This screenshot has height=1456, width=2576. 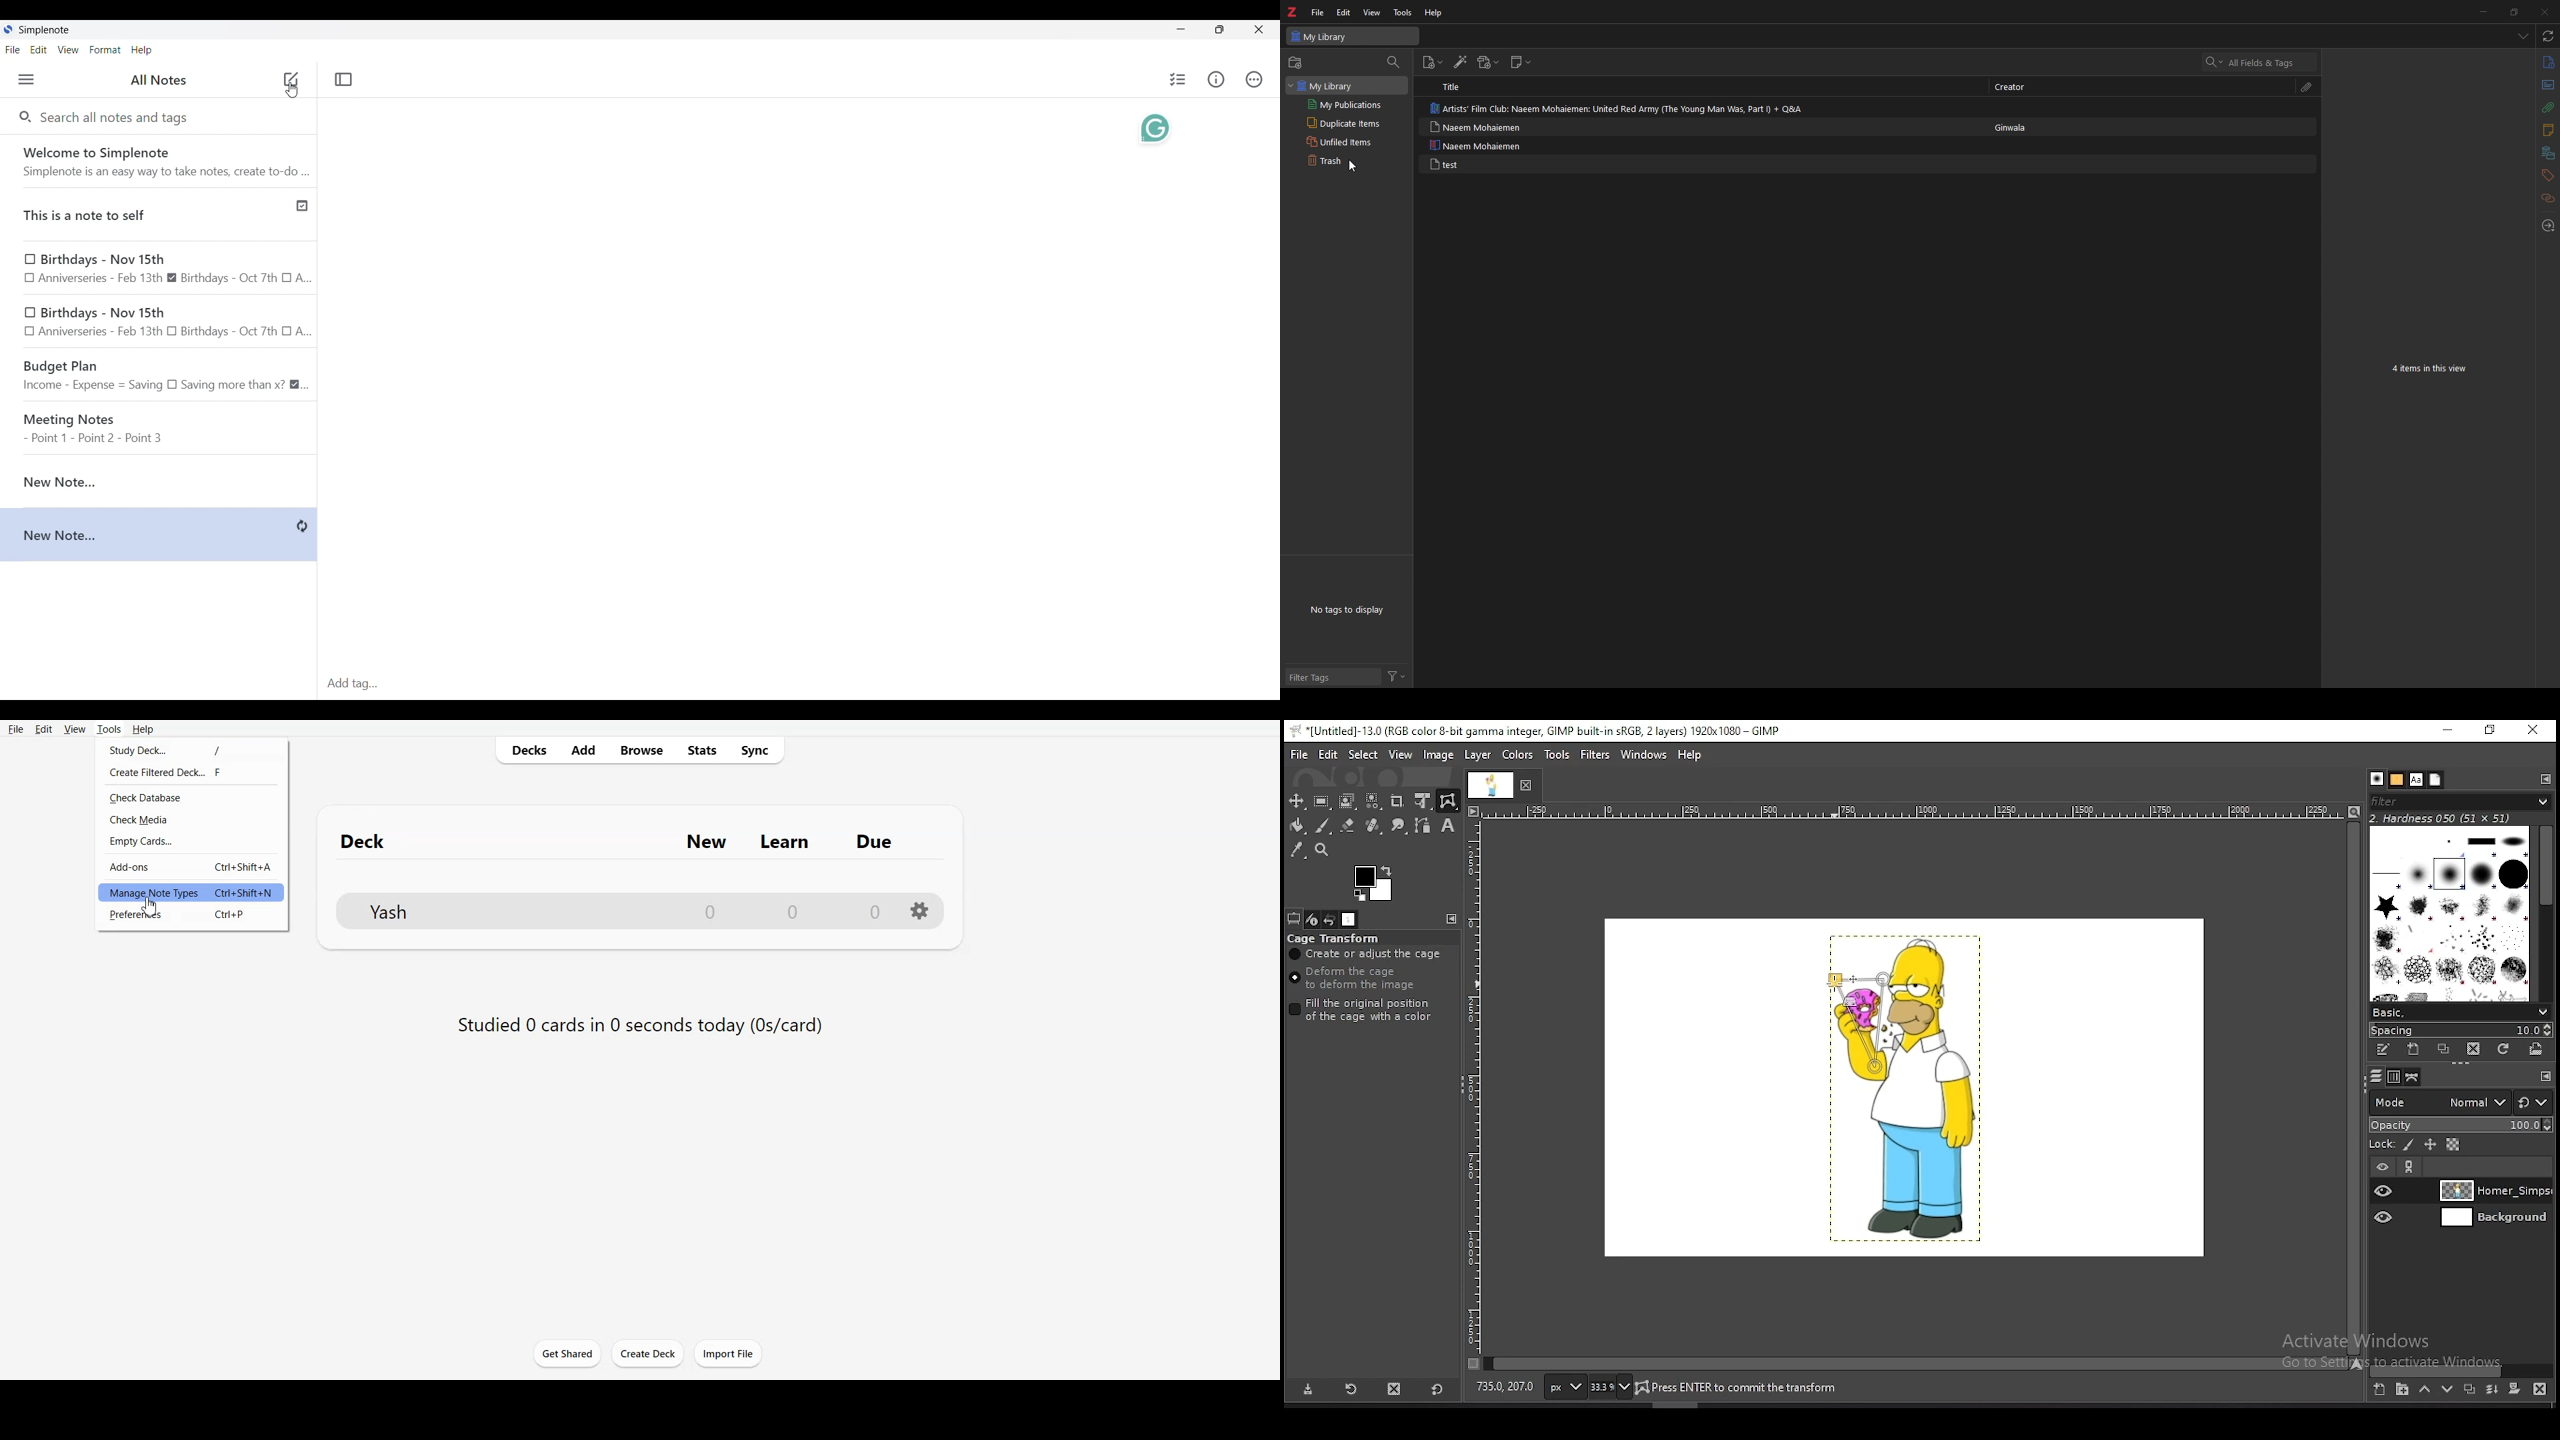 What do you see at coordinates (2448, 731) in the screenshot?
I see `minimize` at bounding box center [2448, 731].